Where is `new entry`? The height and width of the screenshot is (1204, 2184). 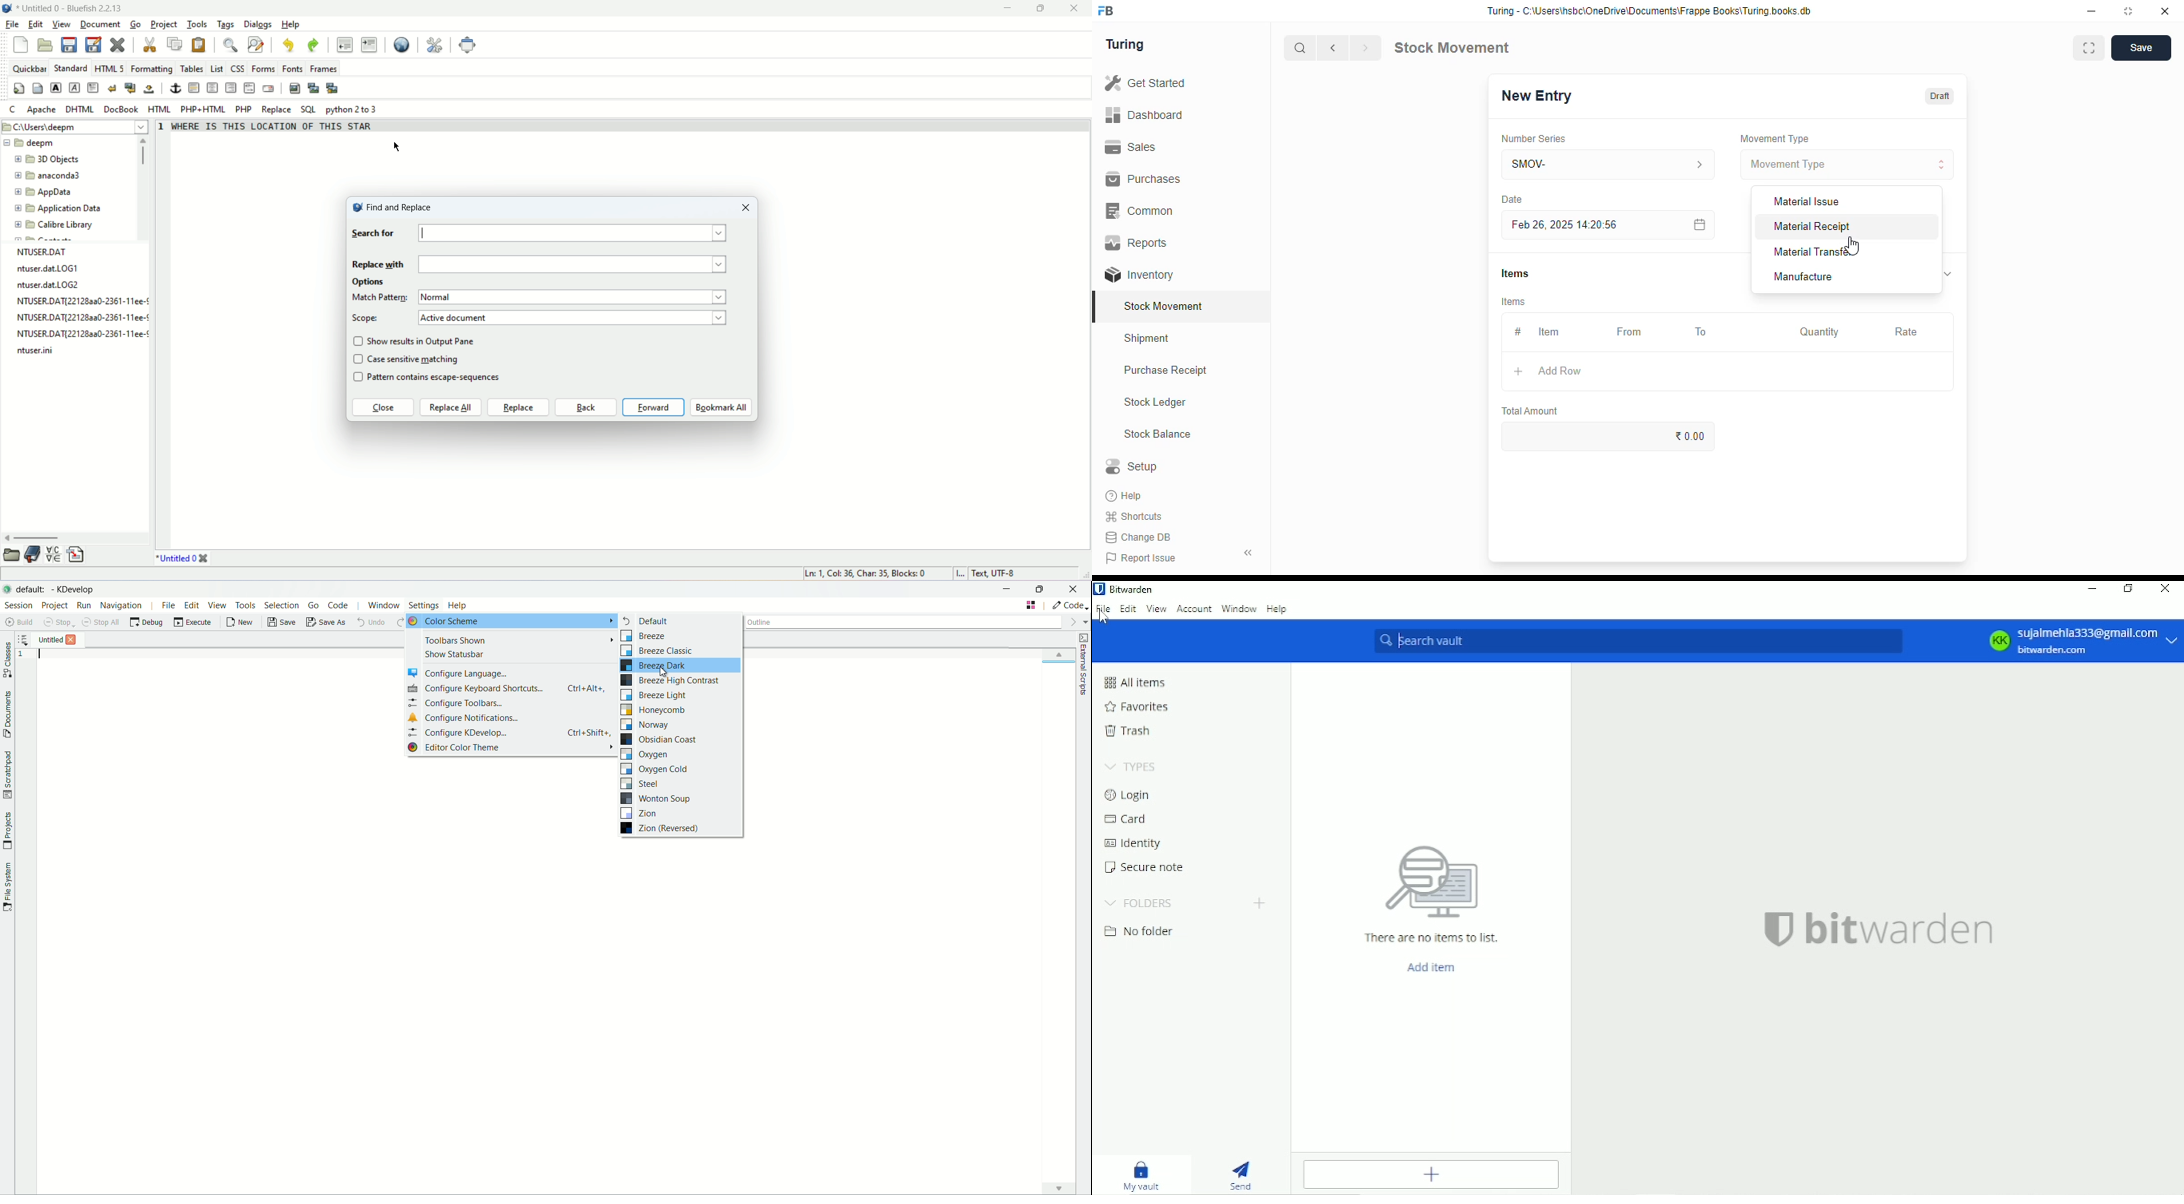 new entry is located at coordinates (1536, 96).